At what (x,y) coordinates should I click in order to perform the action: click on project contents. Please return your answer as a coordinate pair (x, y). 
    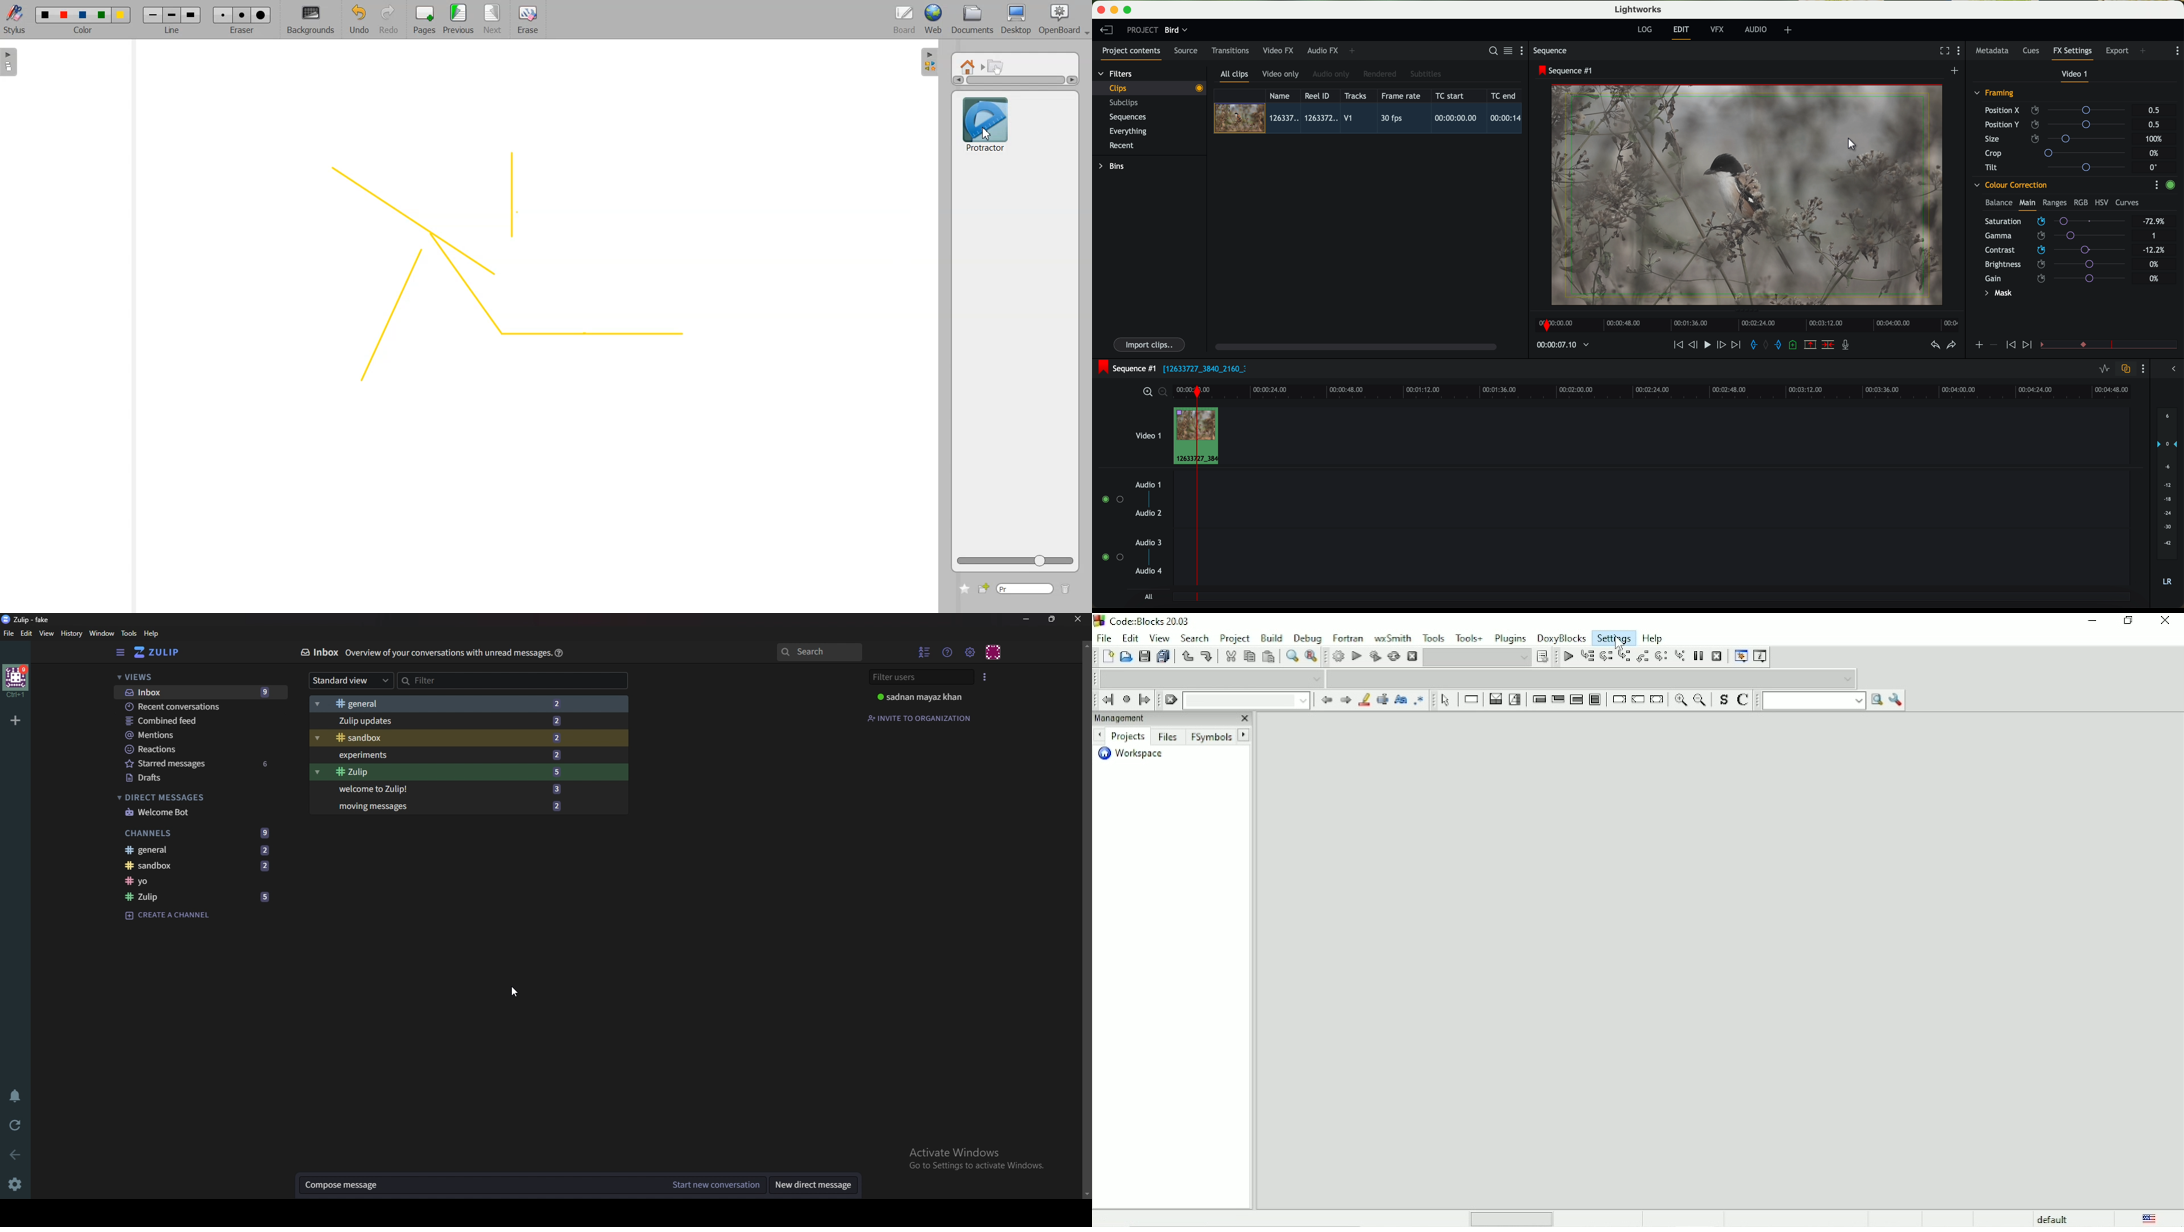
    Looking at the image, I should click on (1132, 54).